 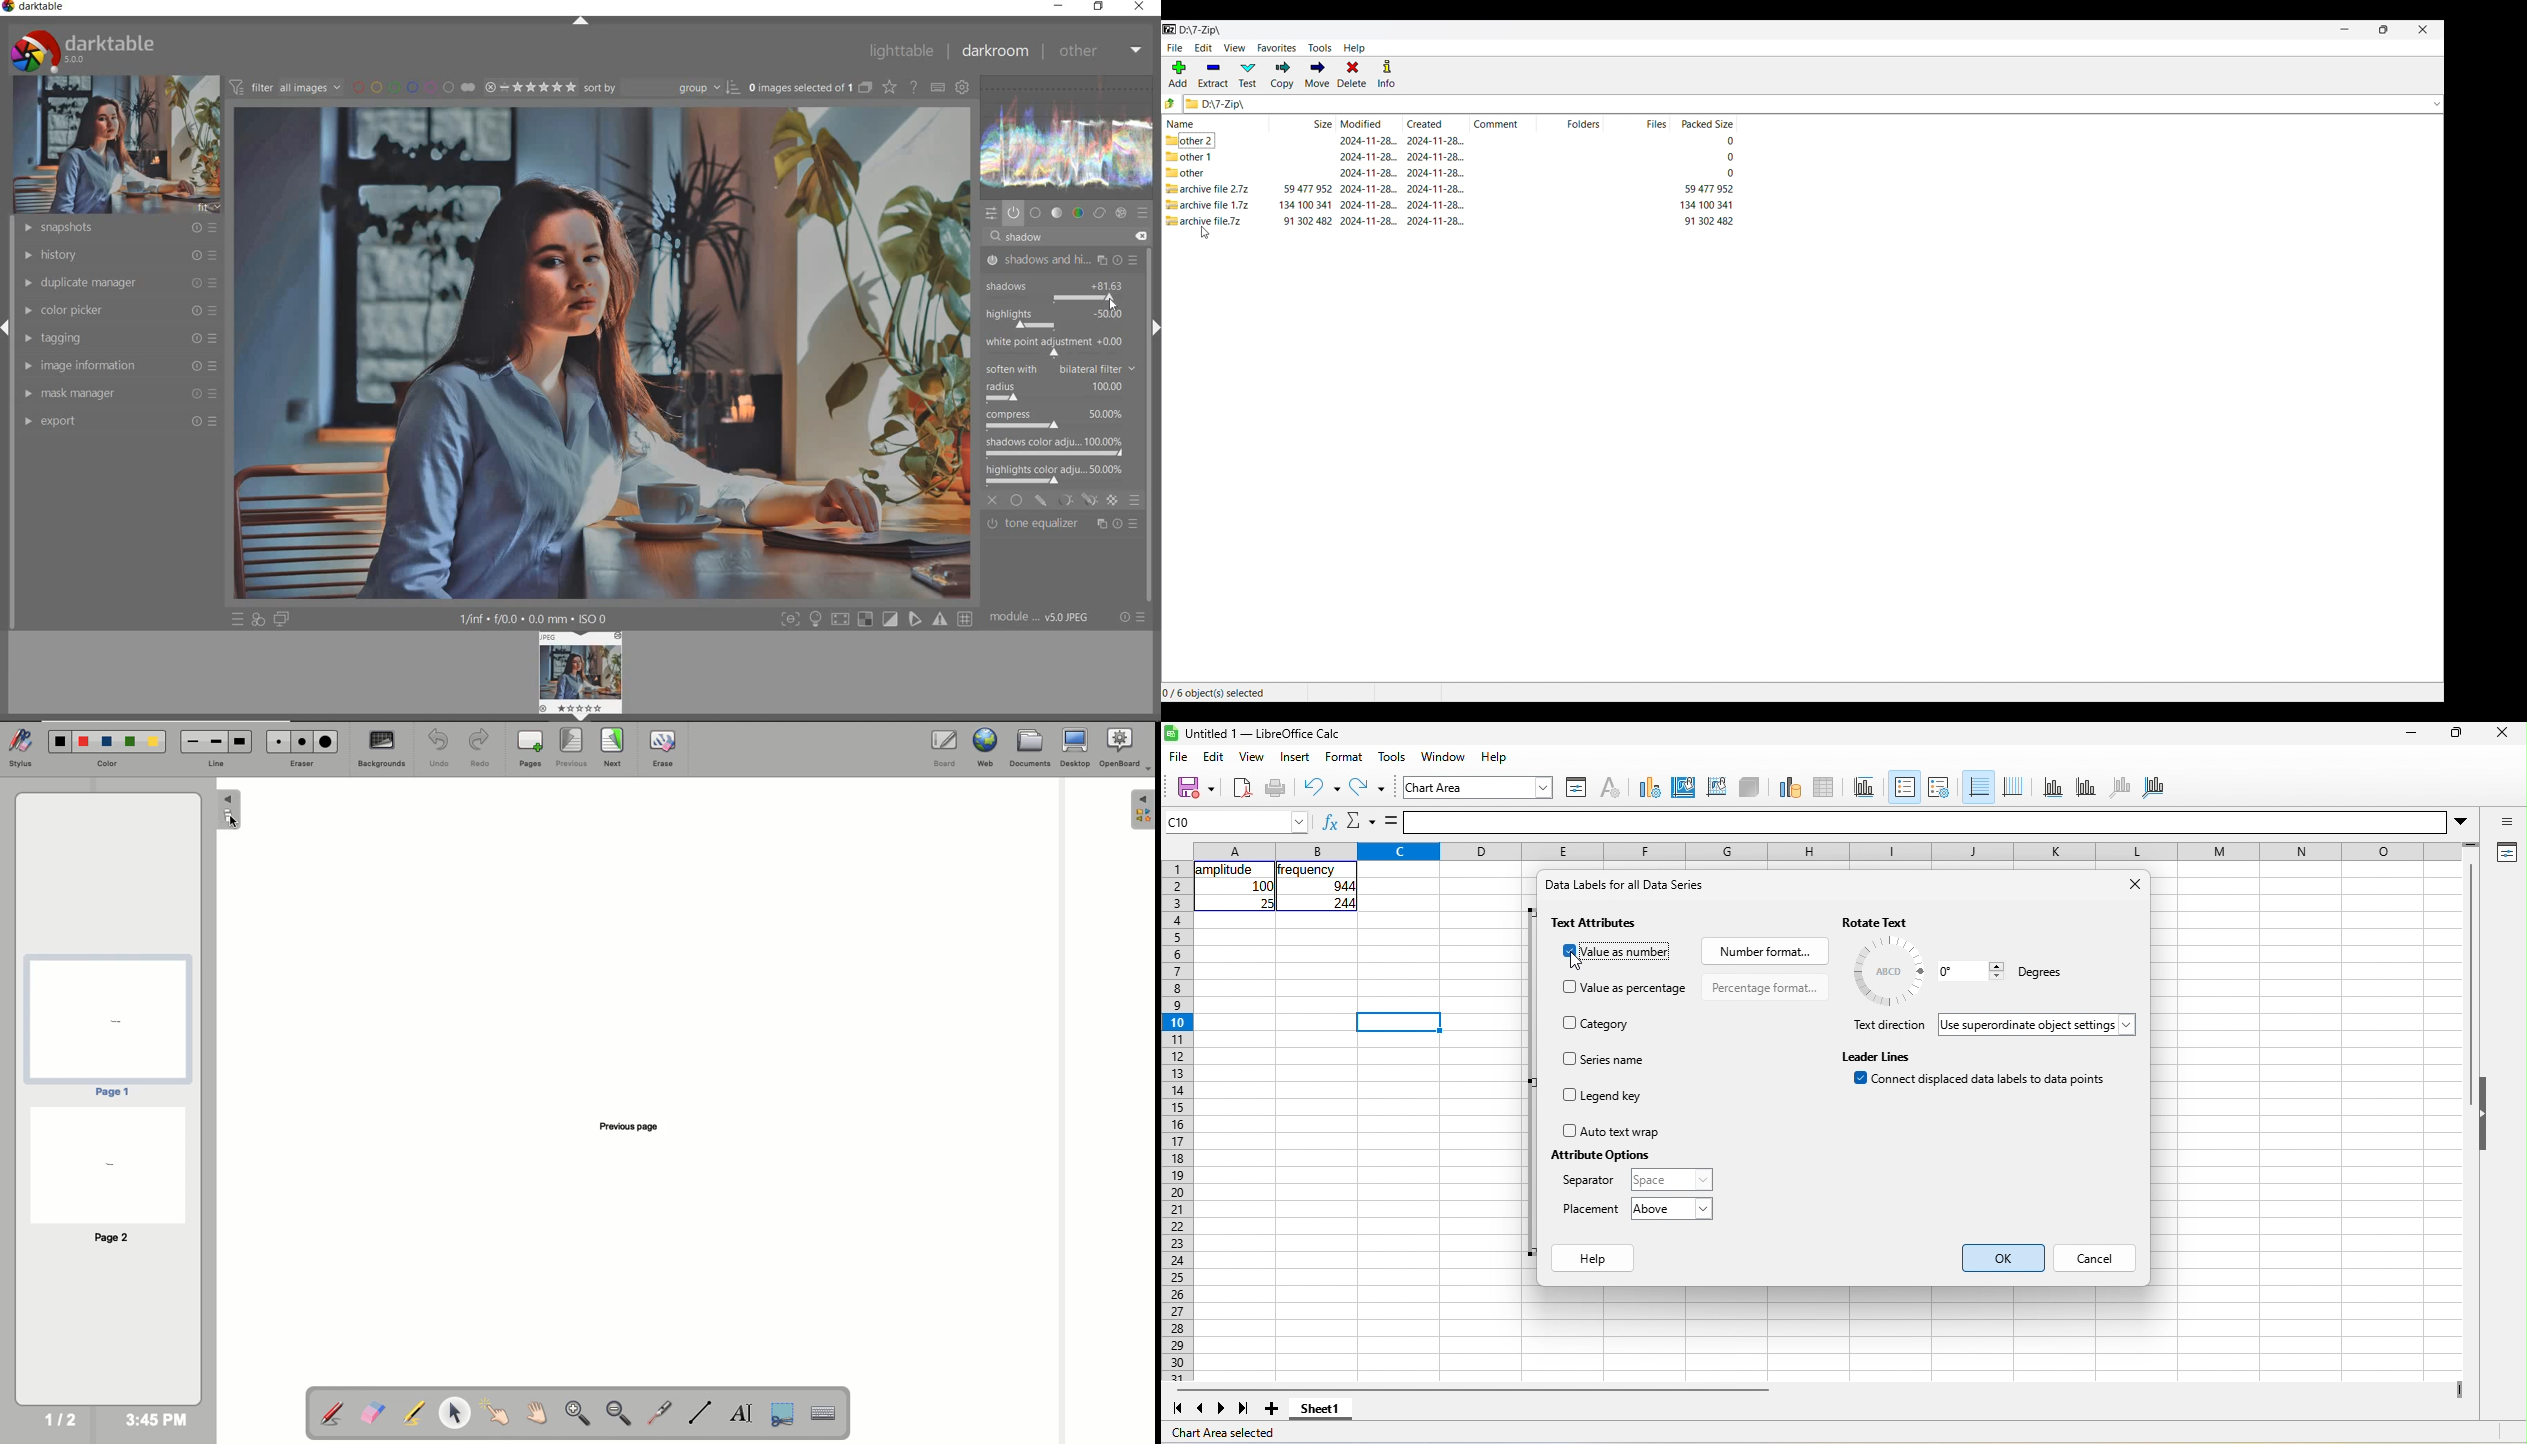 What do you see at coordinates (2084, 786) in the screenshot?
I see `y axis` at bounding box center [2084, 786].